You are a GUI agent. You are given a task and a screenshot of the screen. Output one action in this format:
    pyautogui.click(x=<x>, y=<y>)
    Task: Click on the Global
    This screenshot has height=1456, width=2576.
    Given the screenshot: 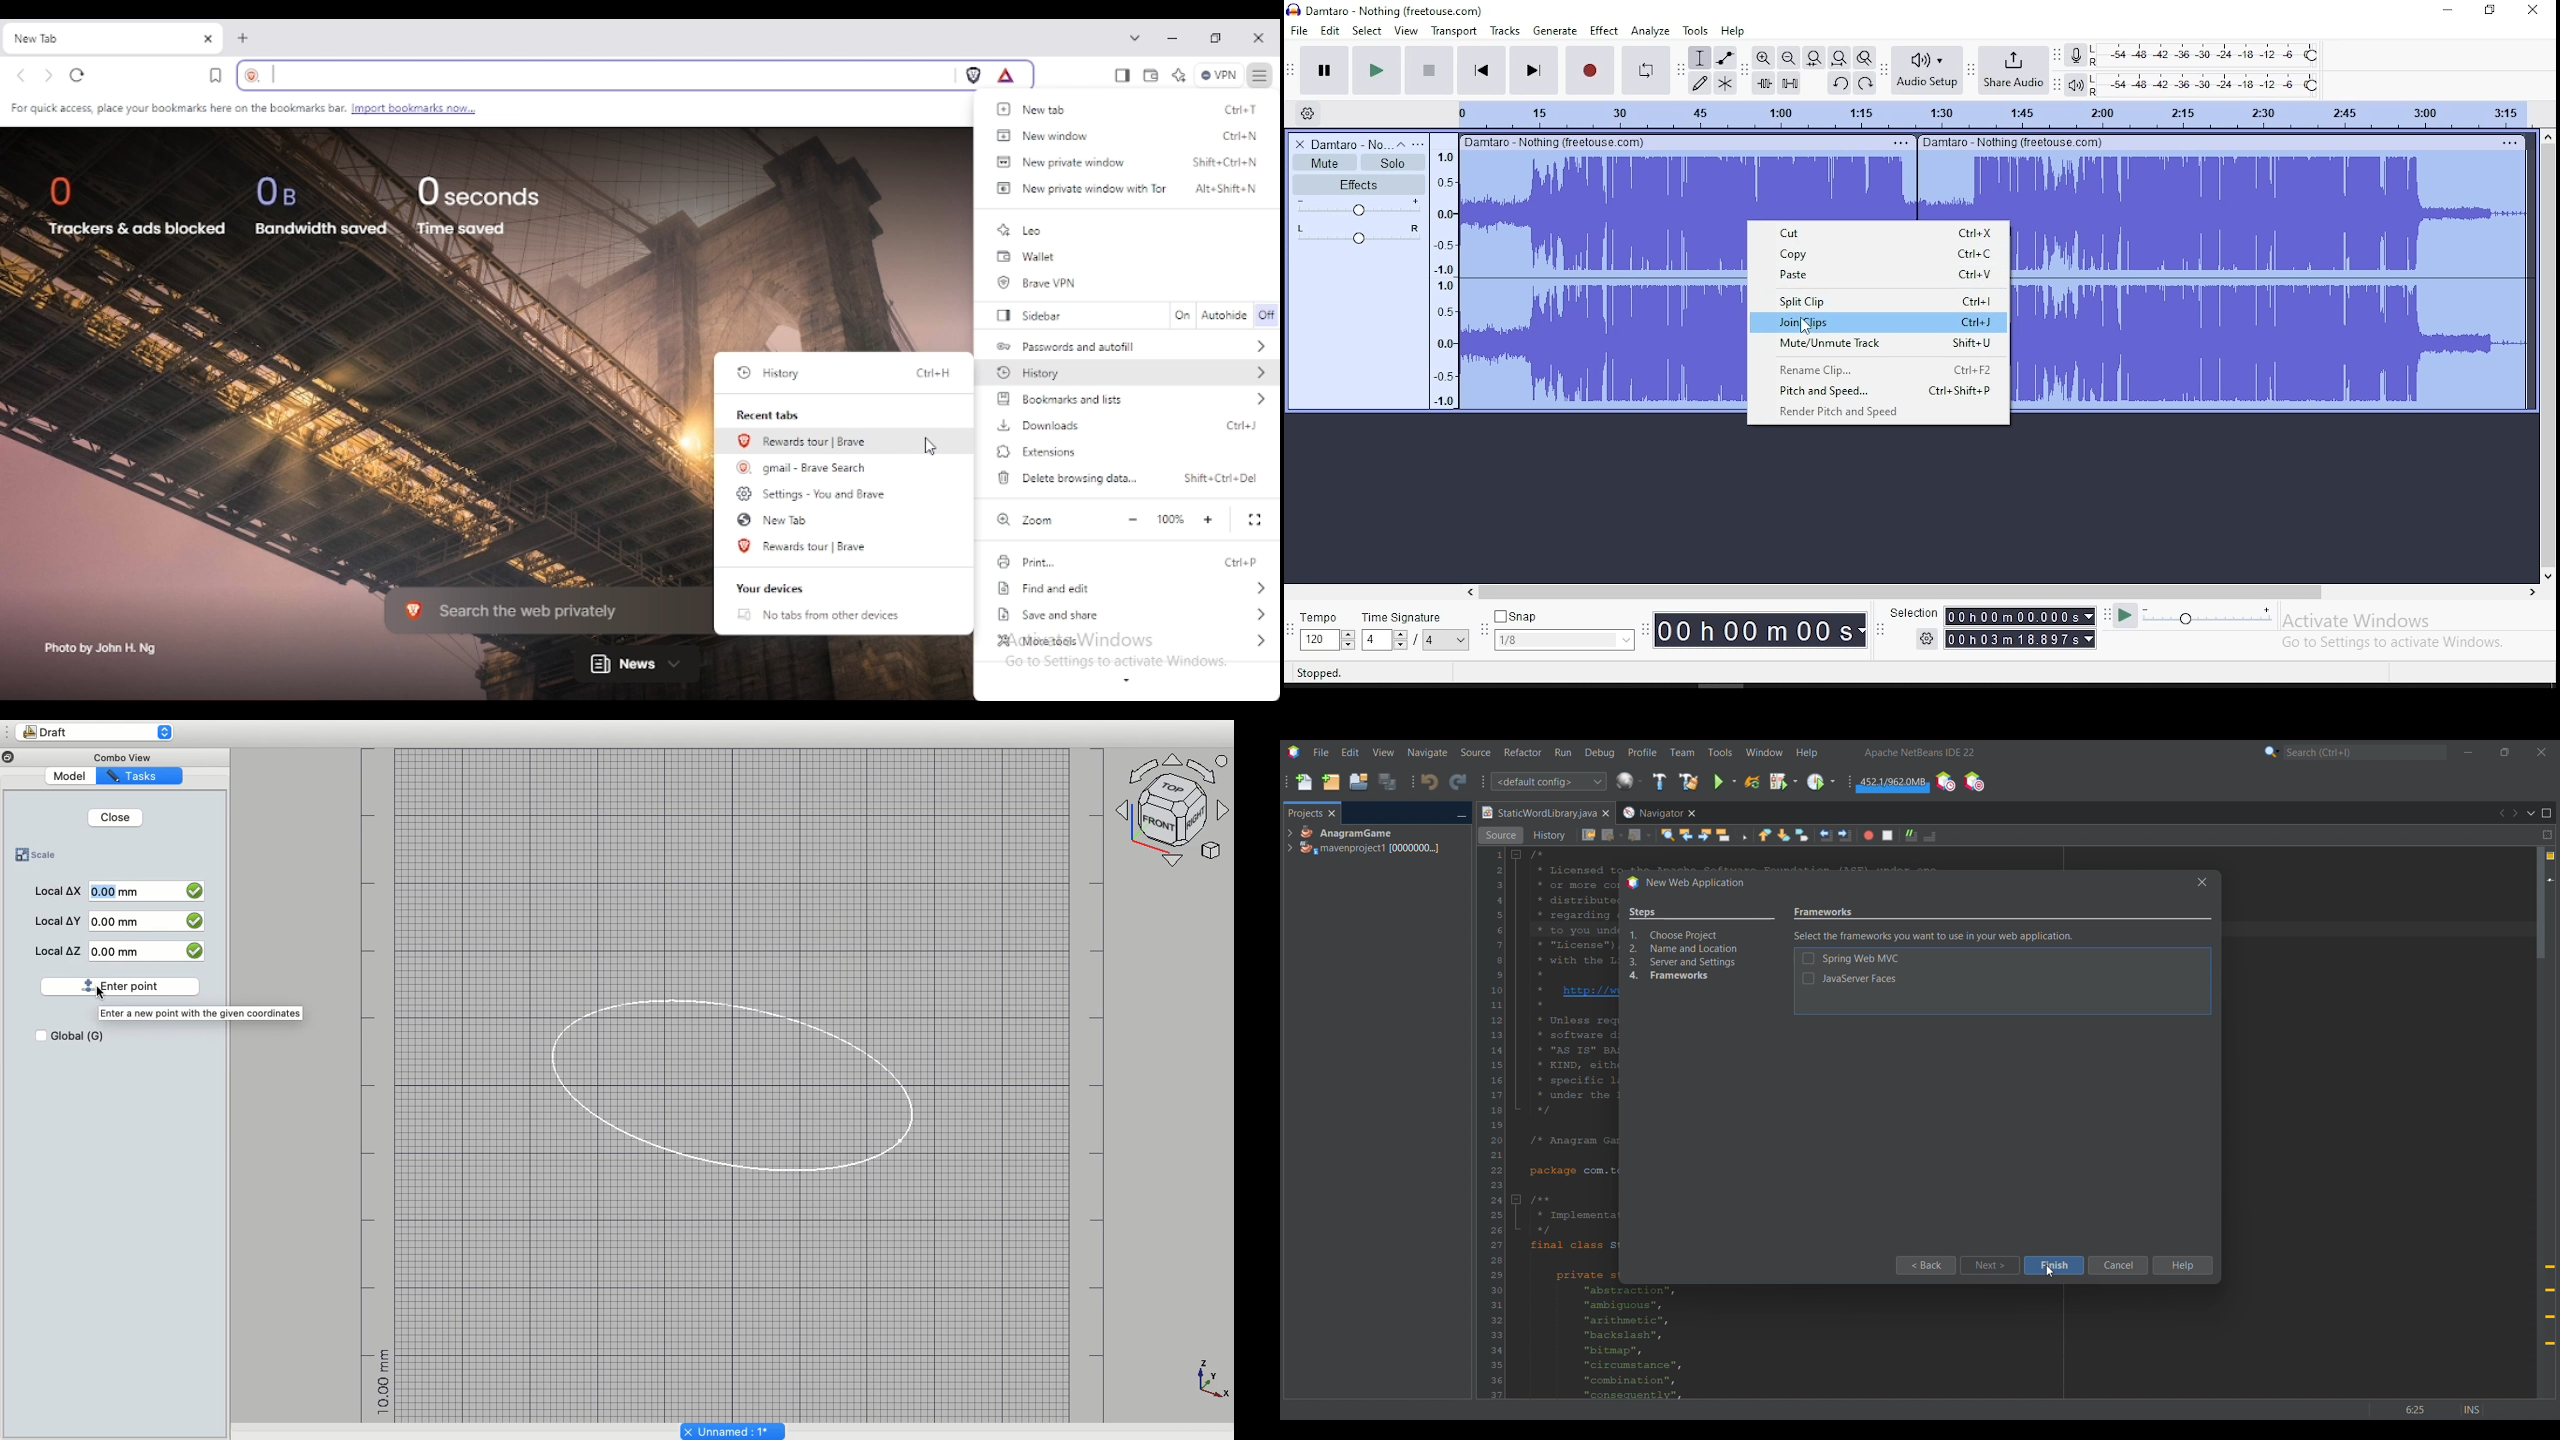 What is the action you would take?
    pyautogui.click(x=70, y=1035)
    